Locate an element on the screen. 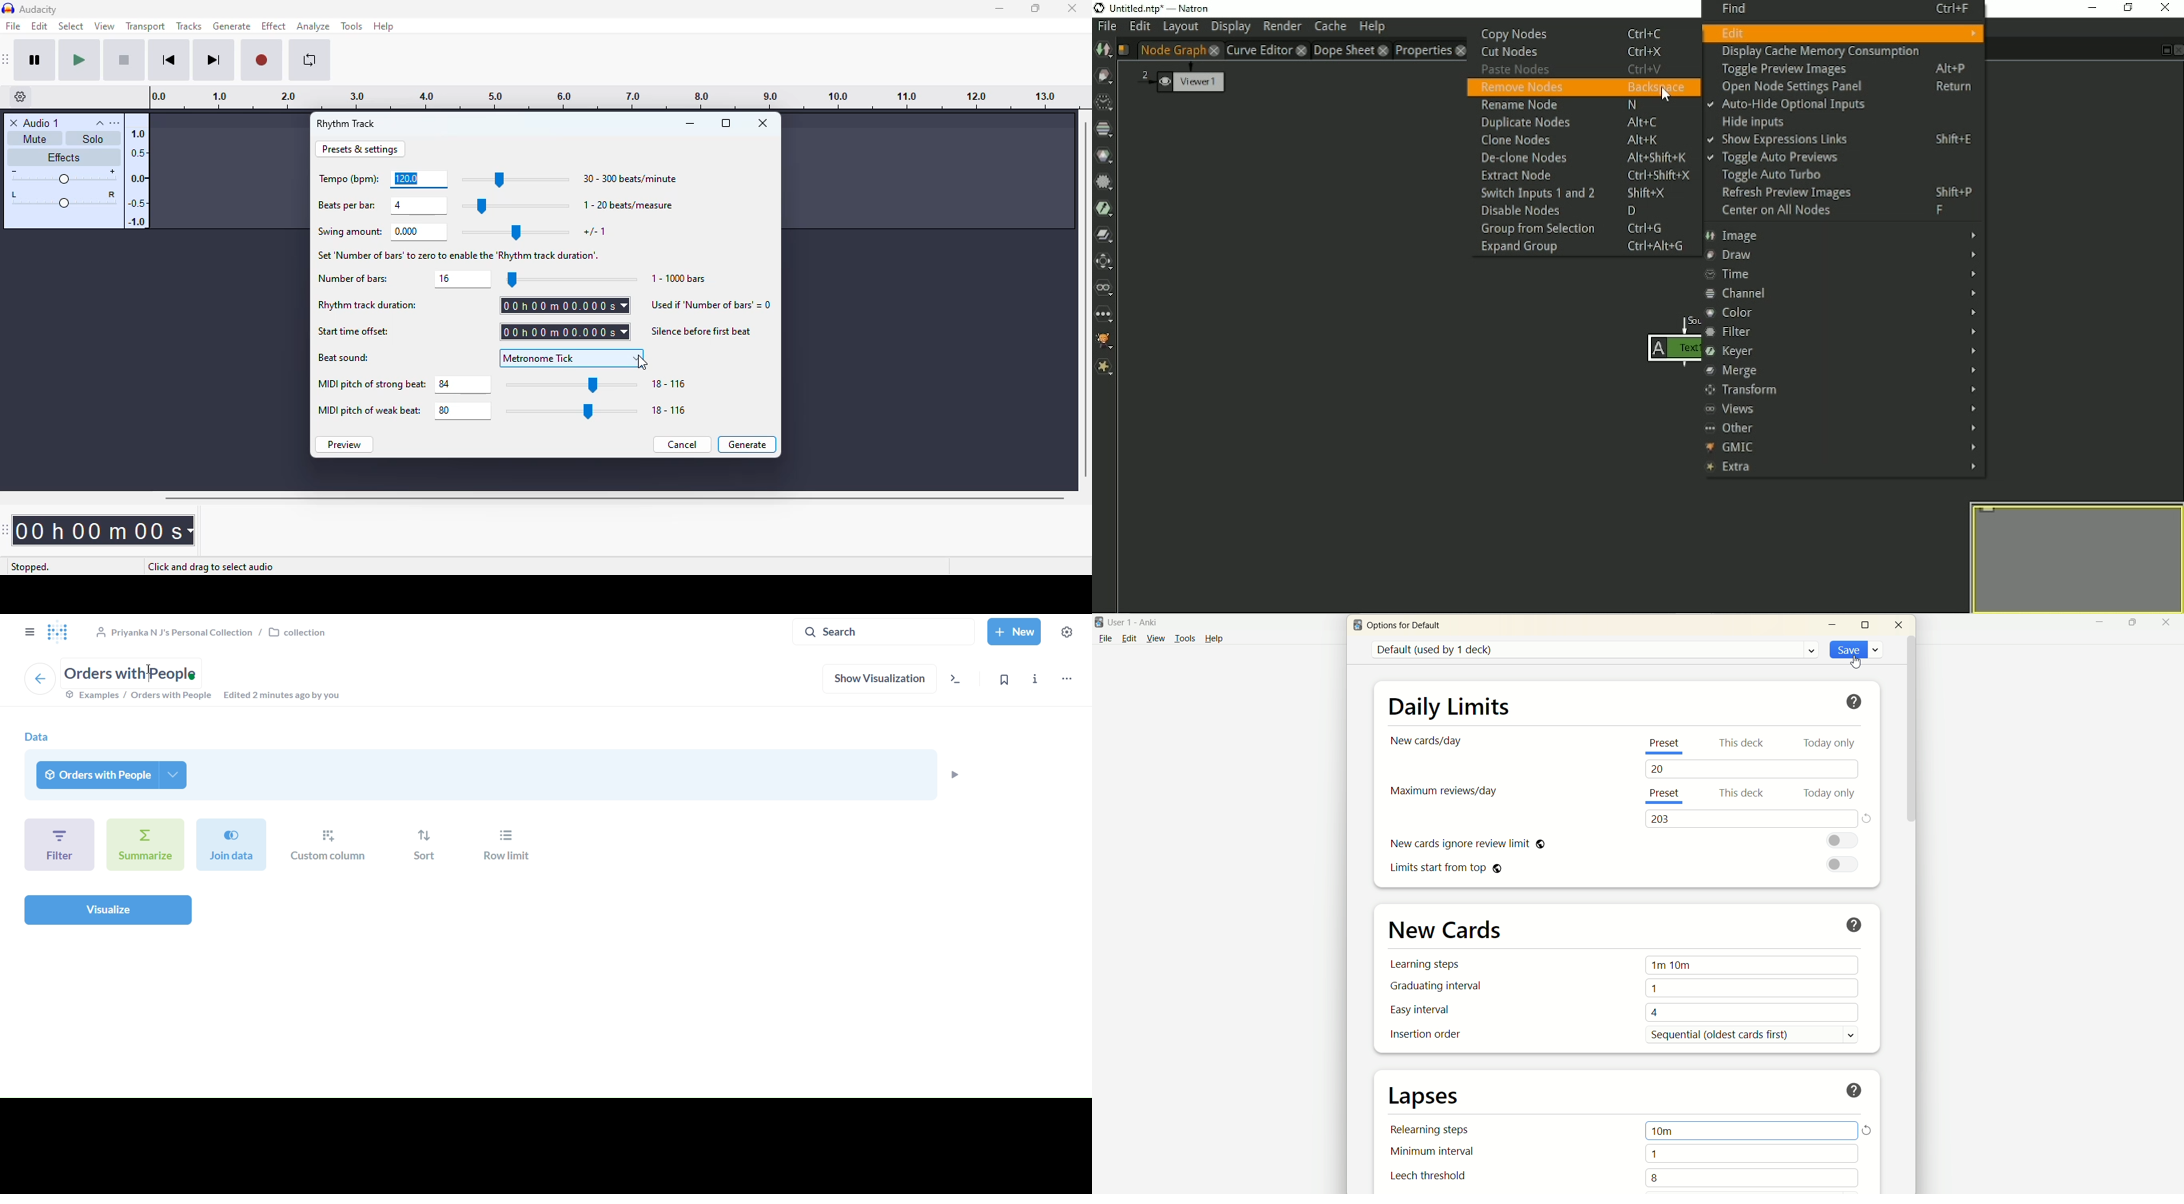  this deck is located at coordinates (1740, 743).